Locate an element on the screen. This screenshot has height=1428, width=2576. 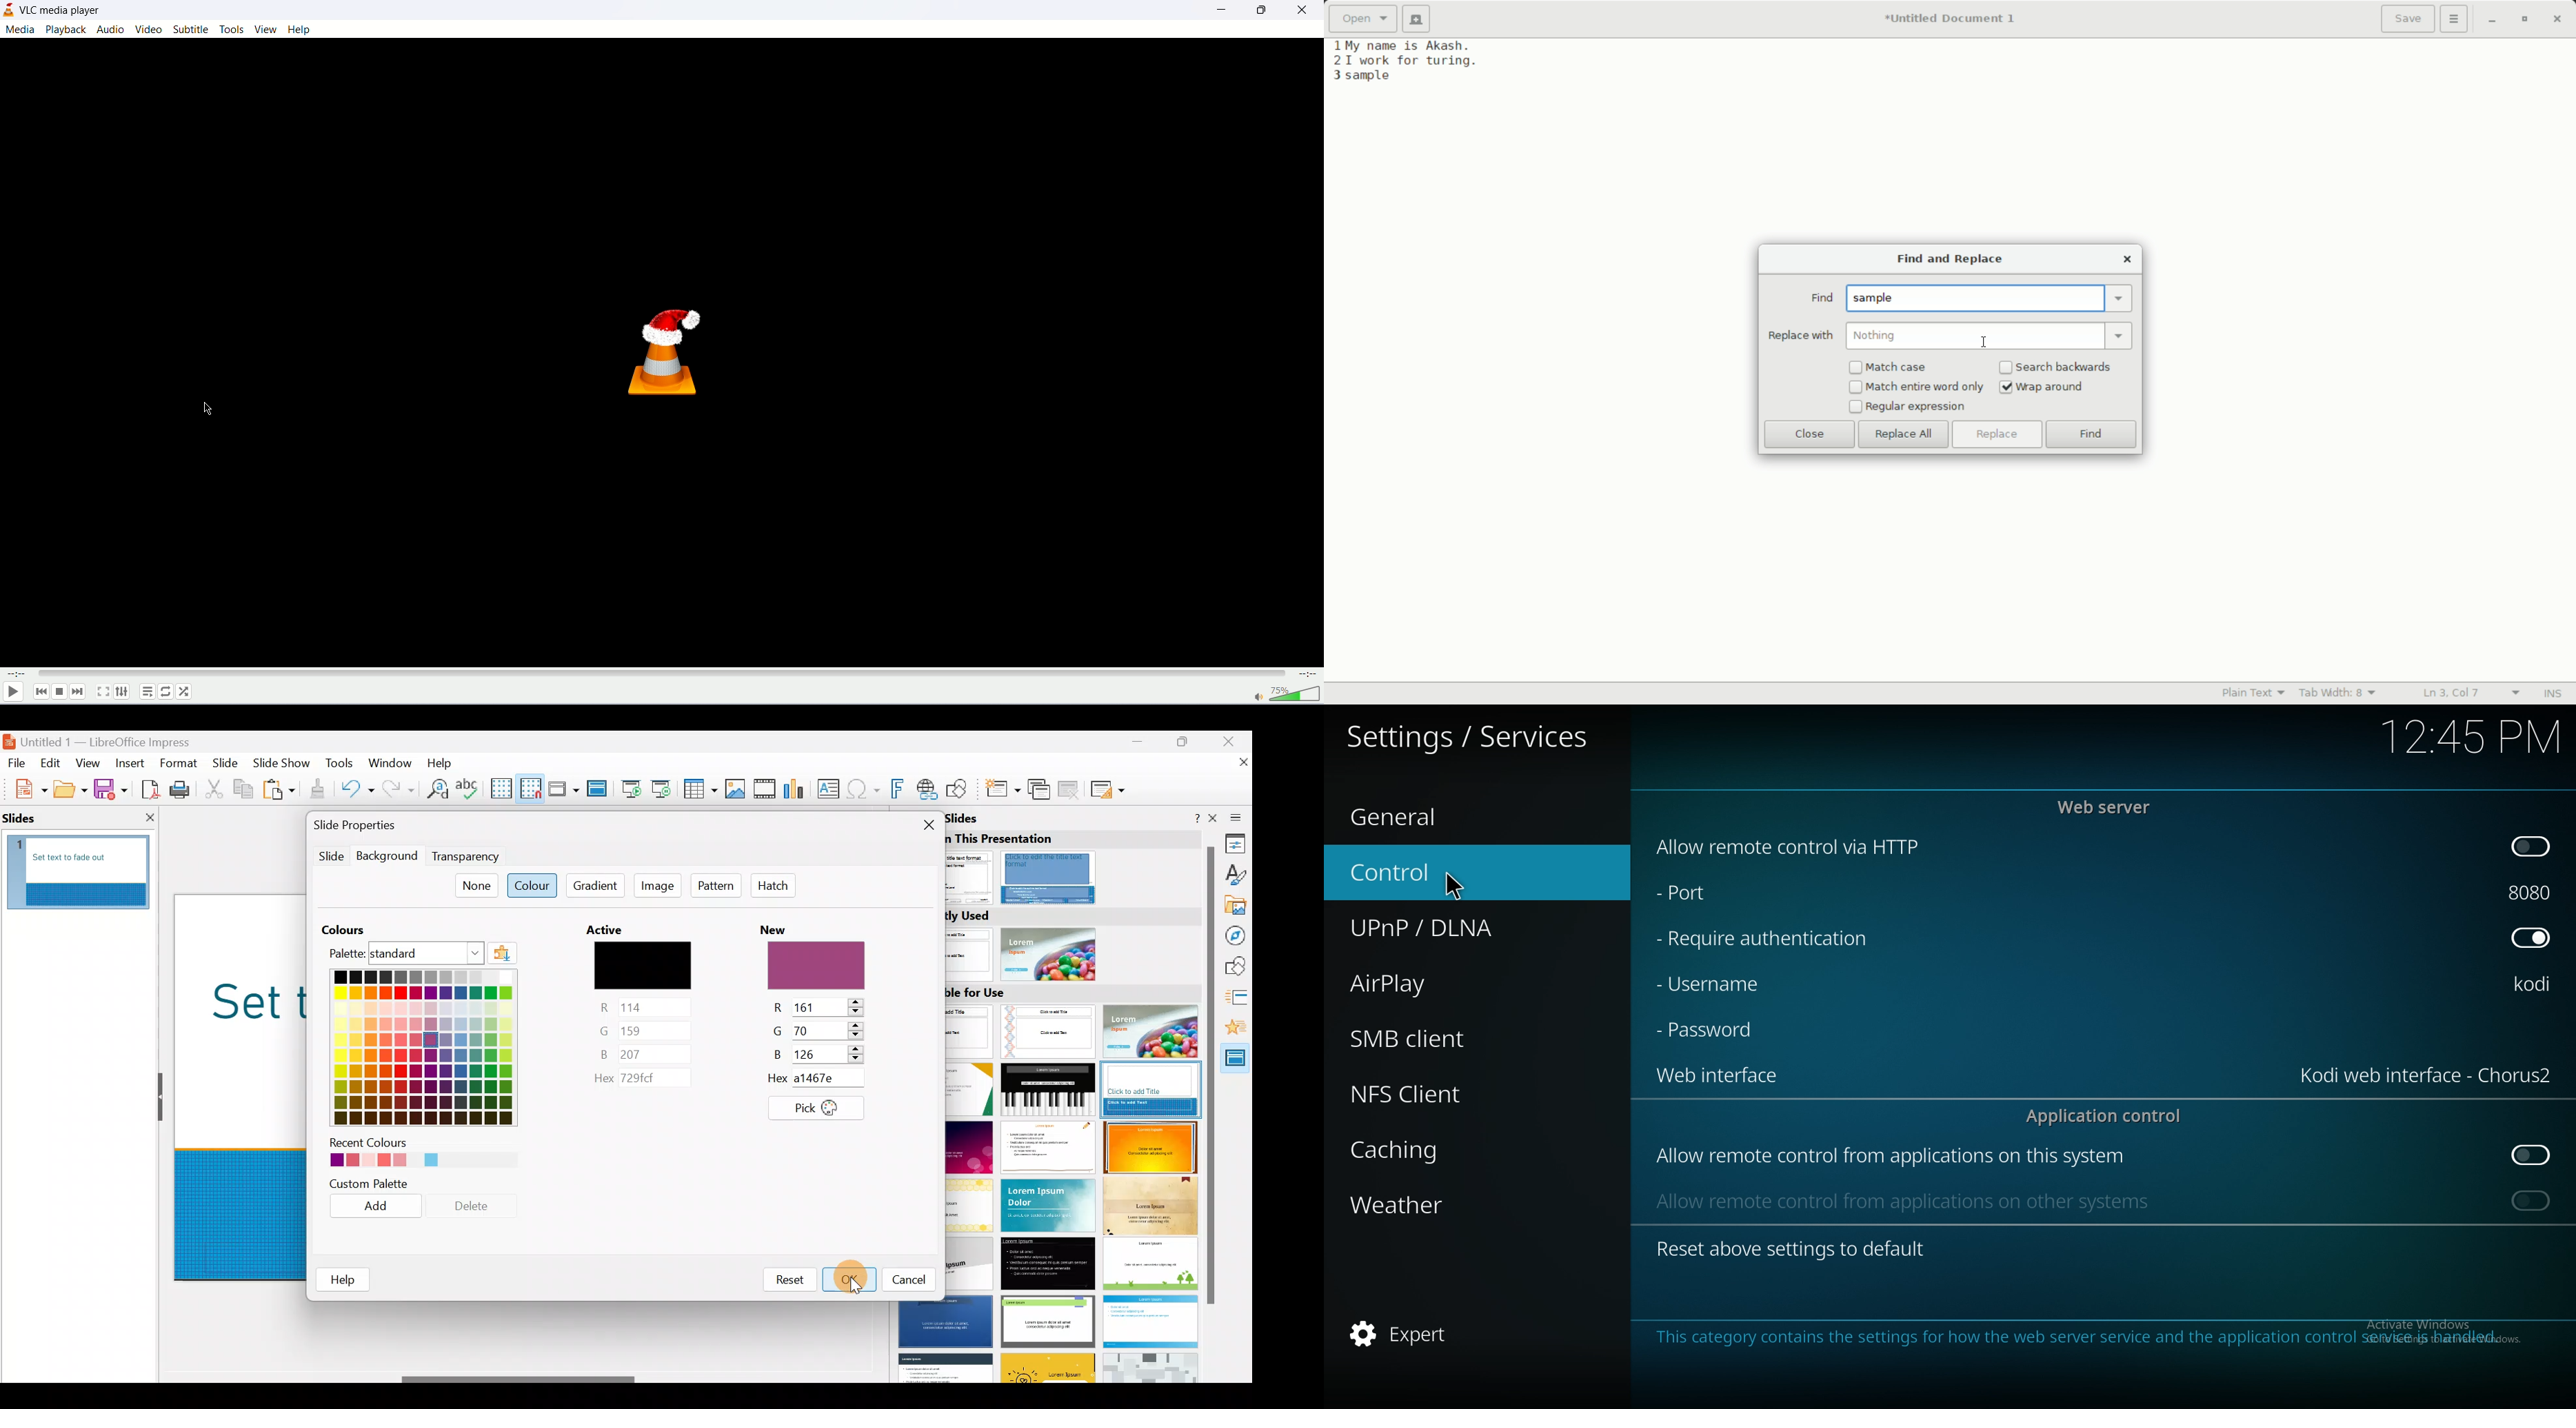
tools is located at coordinates (230, 29).